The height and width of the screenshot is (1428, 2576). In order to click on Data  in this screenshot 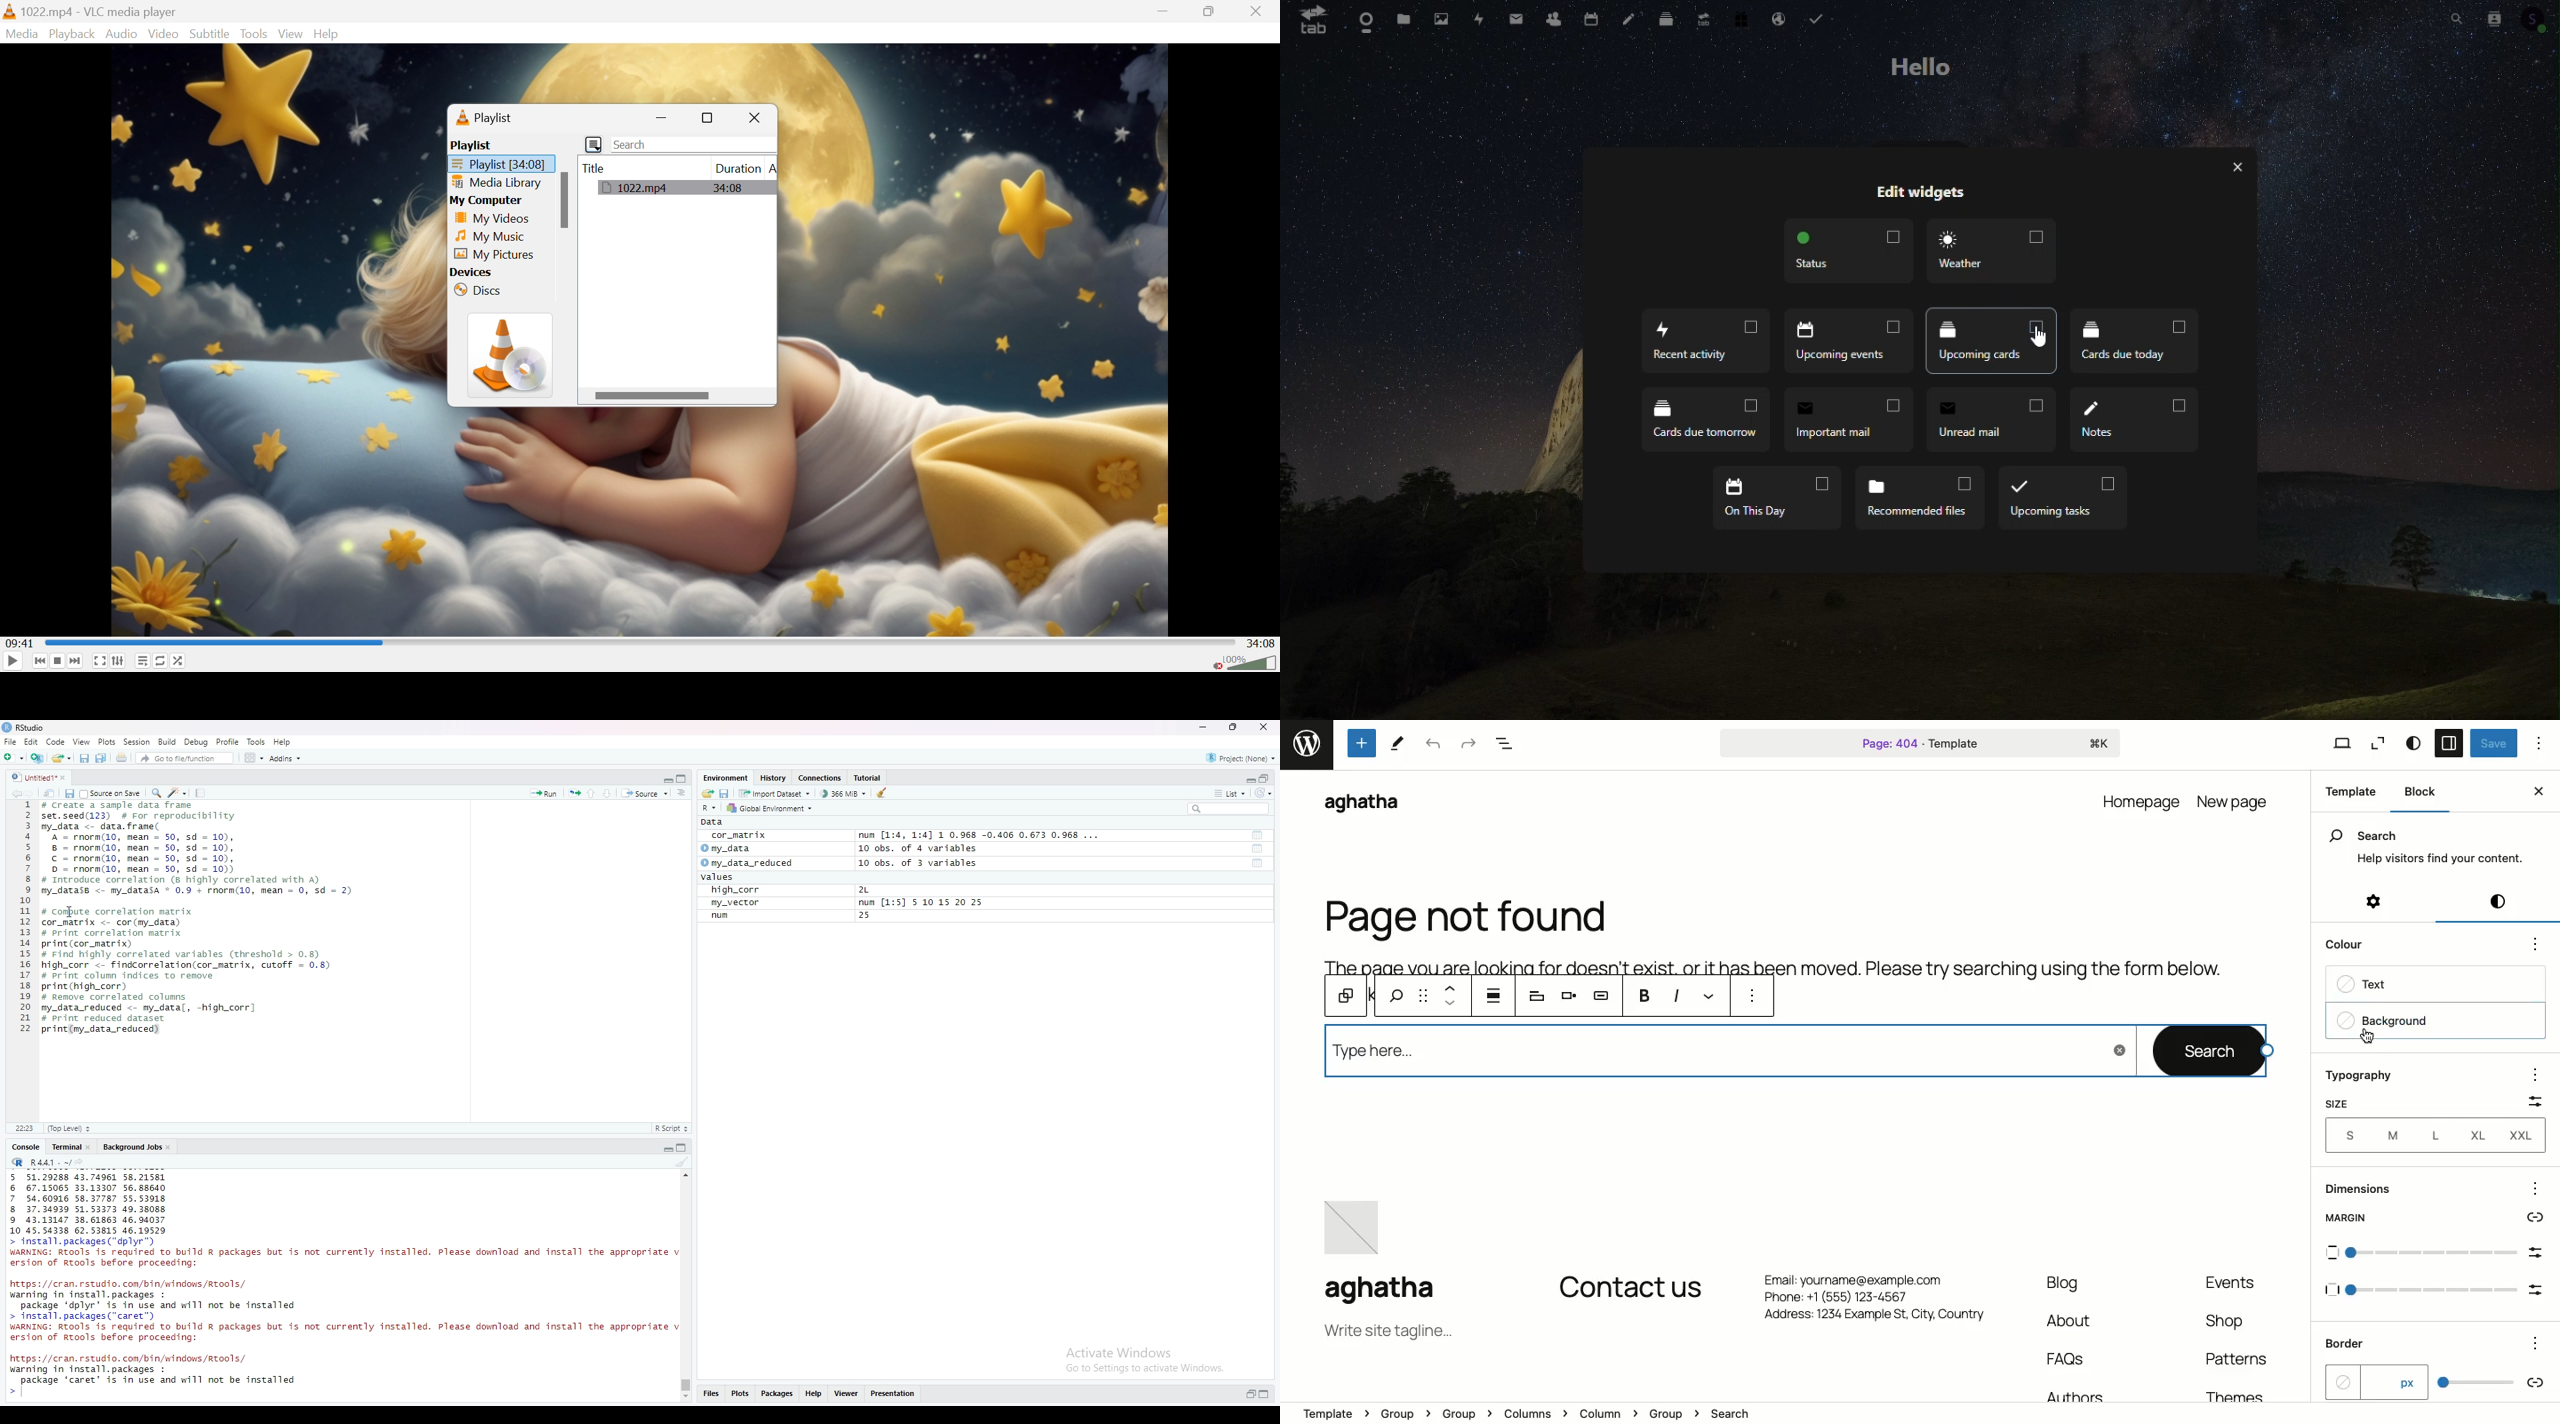, I will do `click(714, 821)`.